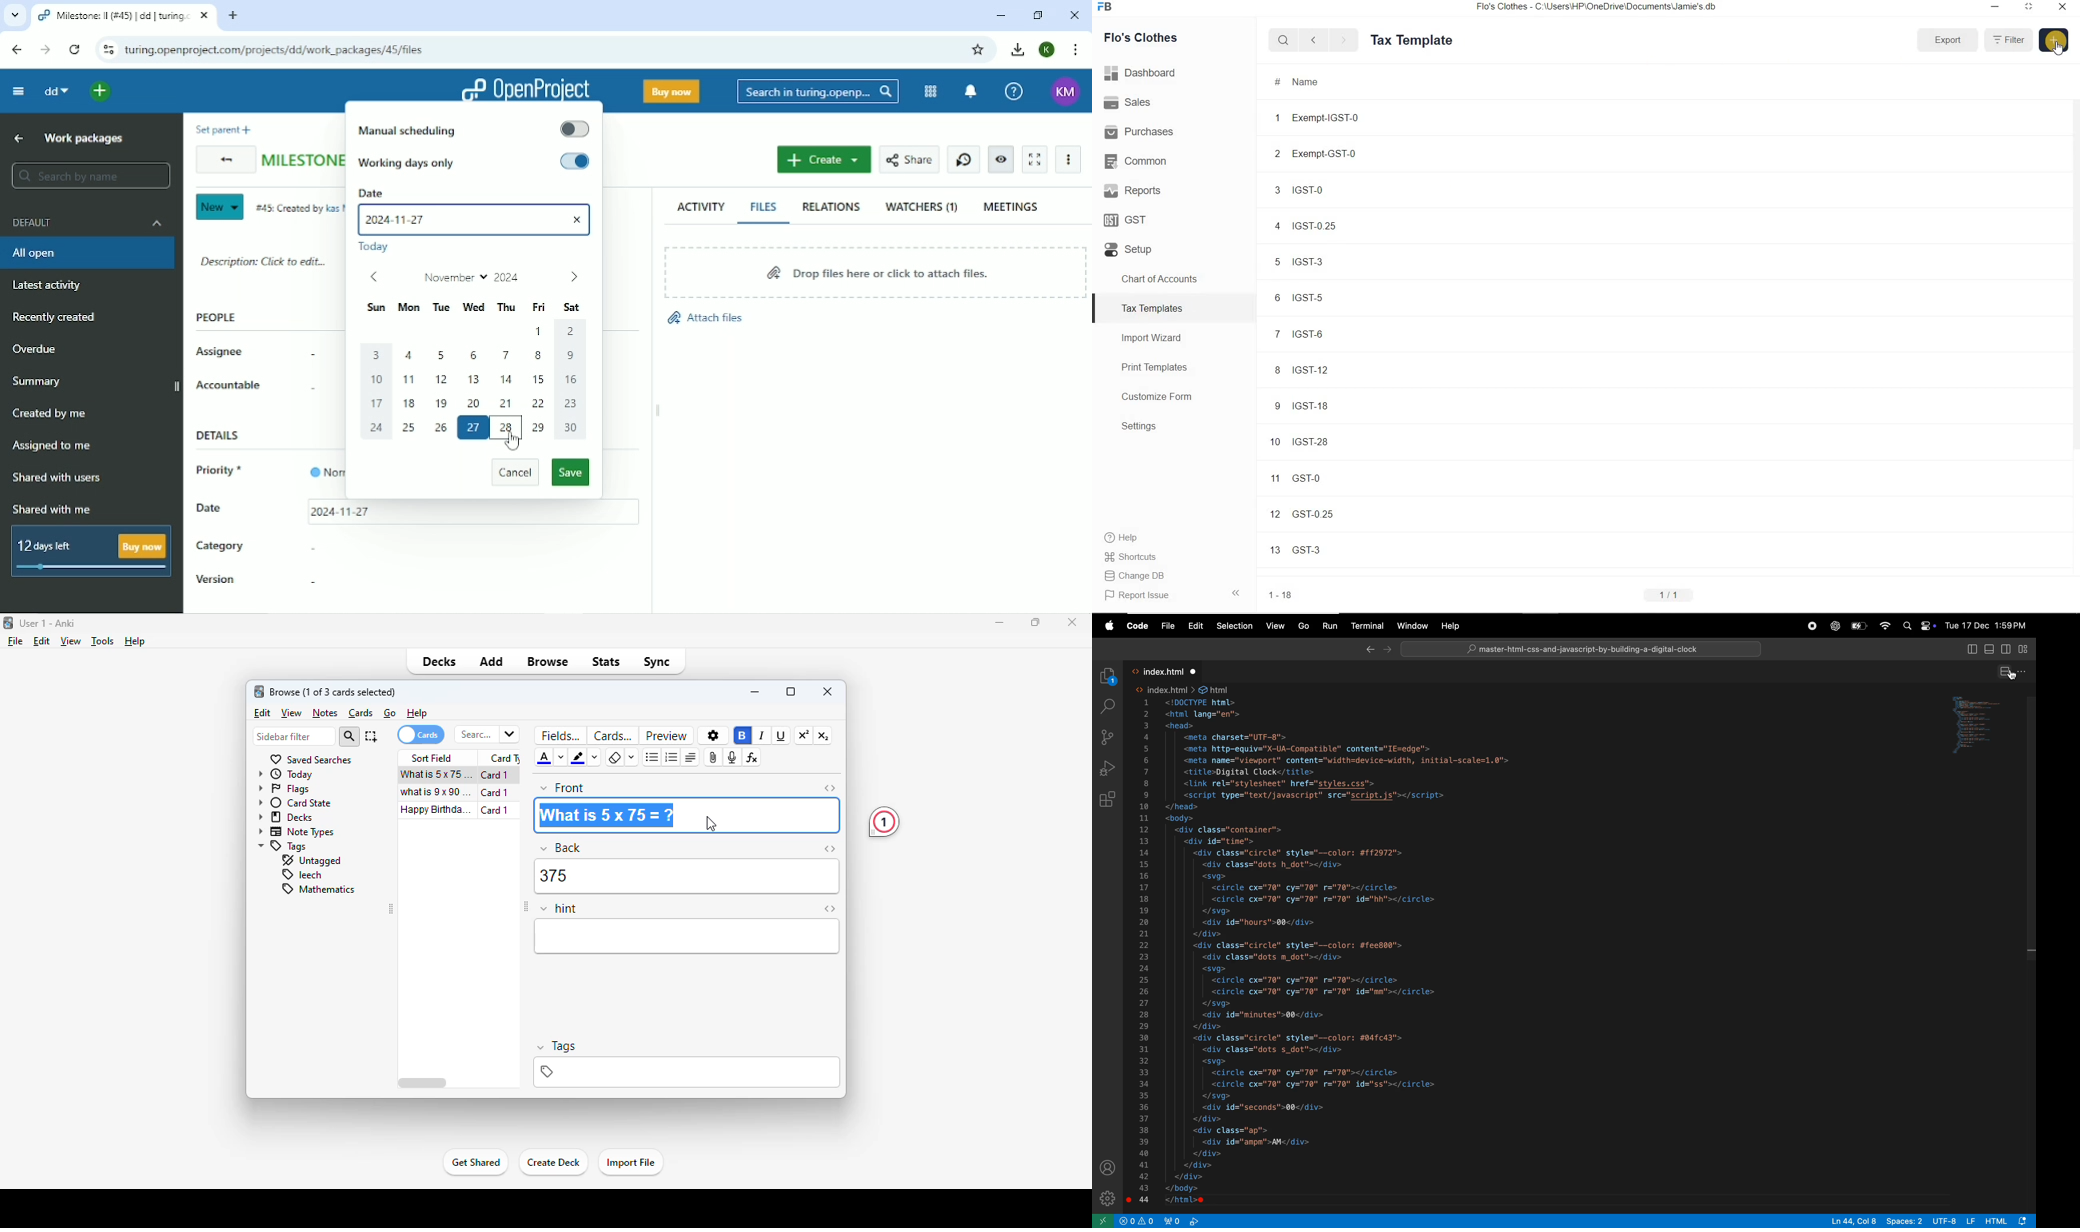  Describe the element at coordinates (656, 664) in the screenshot. I see `sync` at that location.